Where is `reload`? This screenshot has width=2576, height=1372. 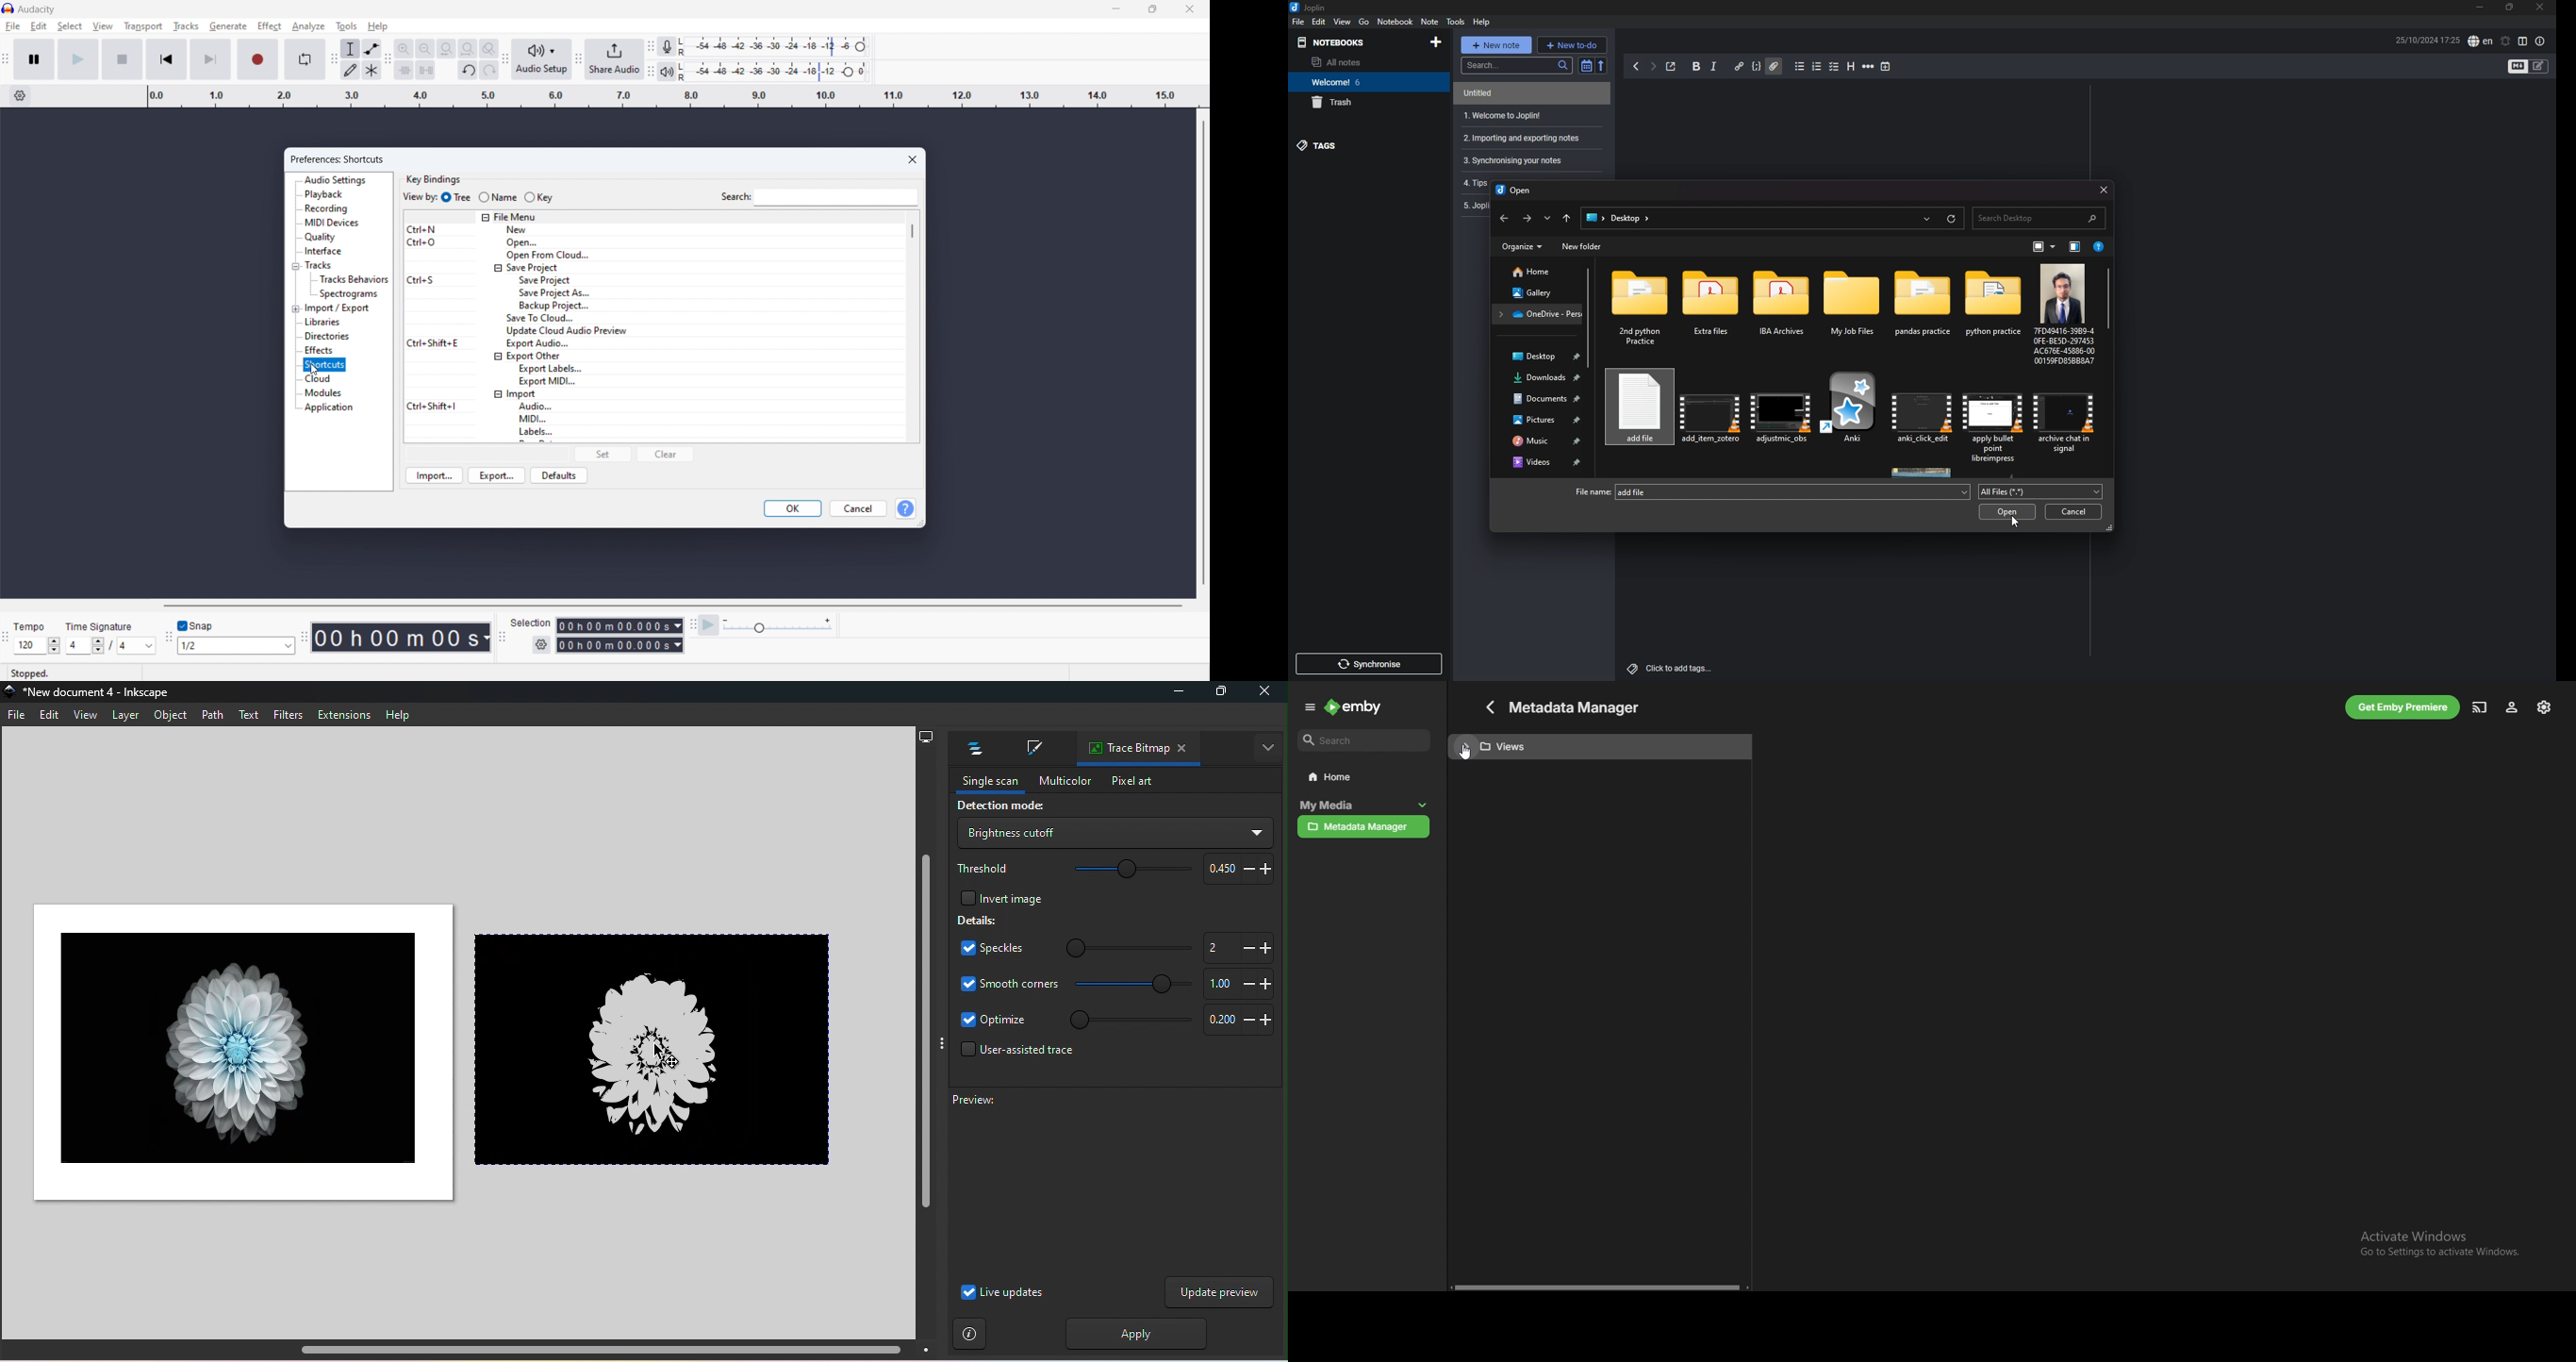
reload is located at coordinates (1951, 220).